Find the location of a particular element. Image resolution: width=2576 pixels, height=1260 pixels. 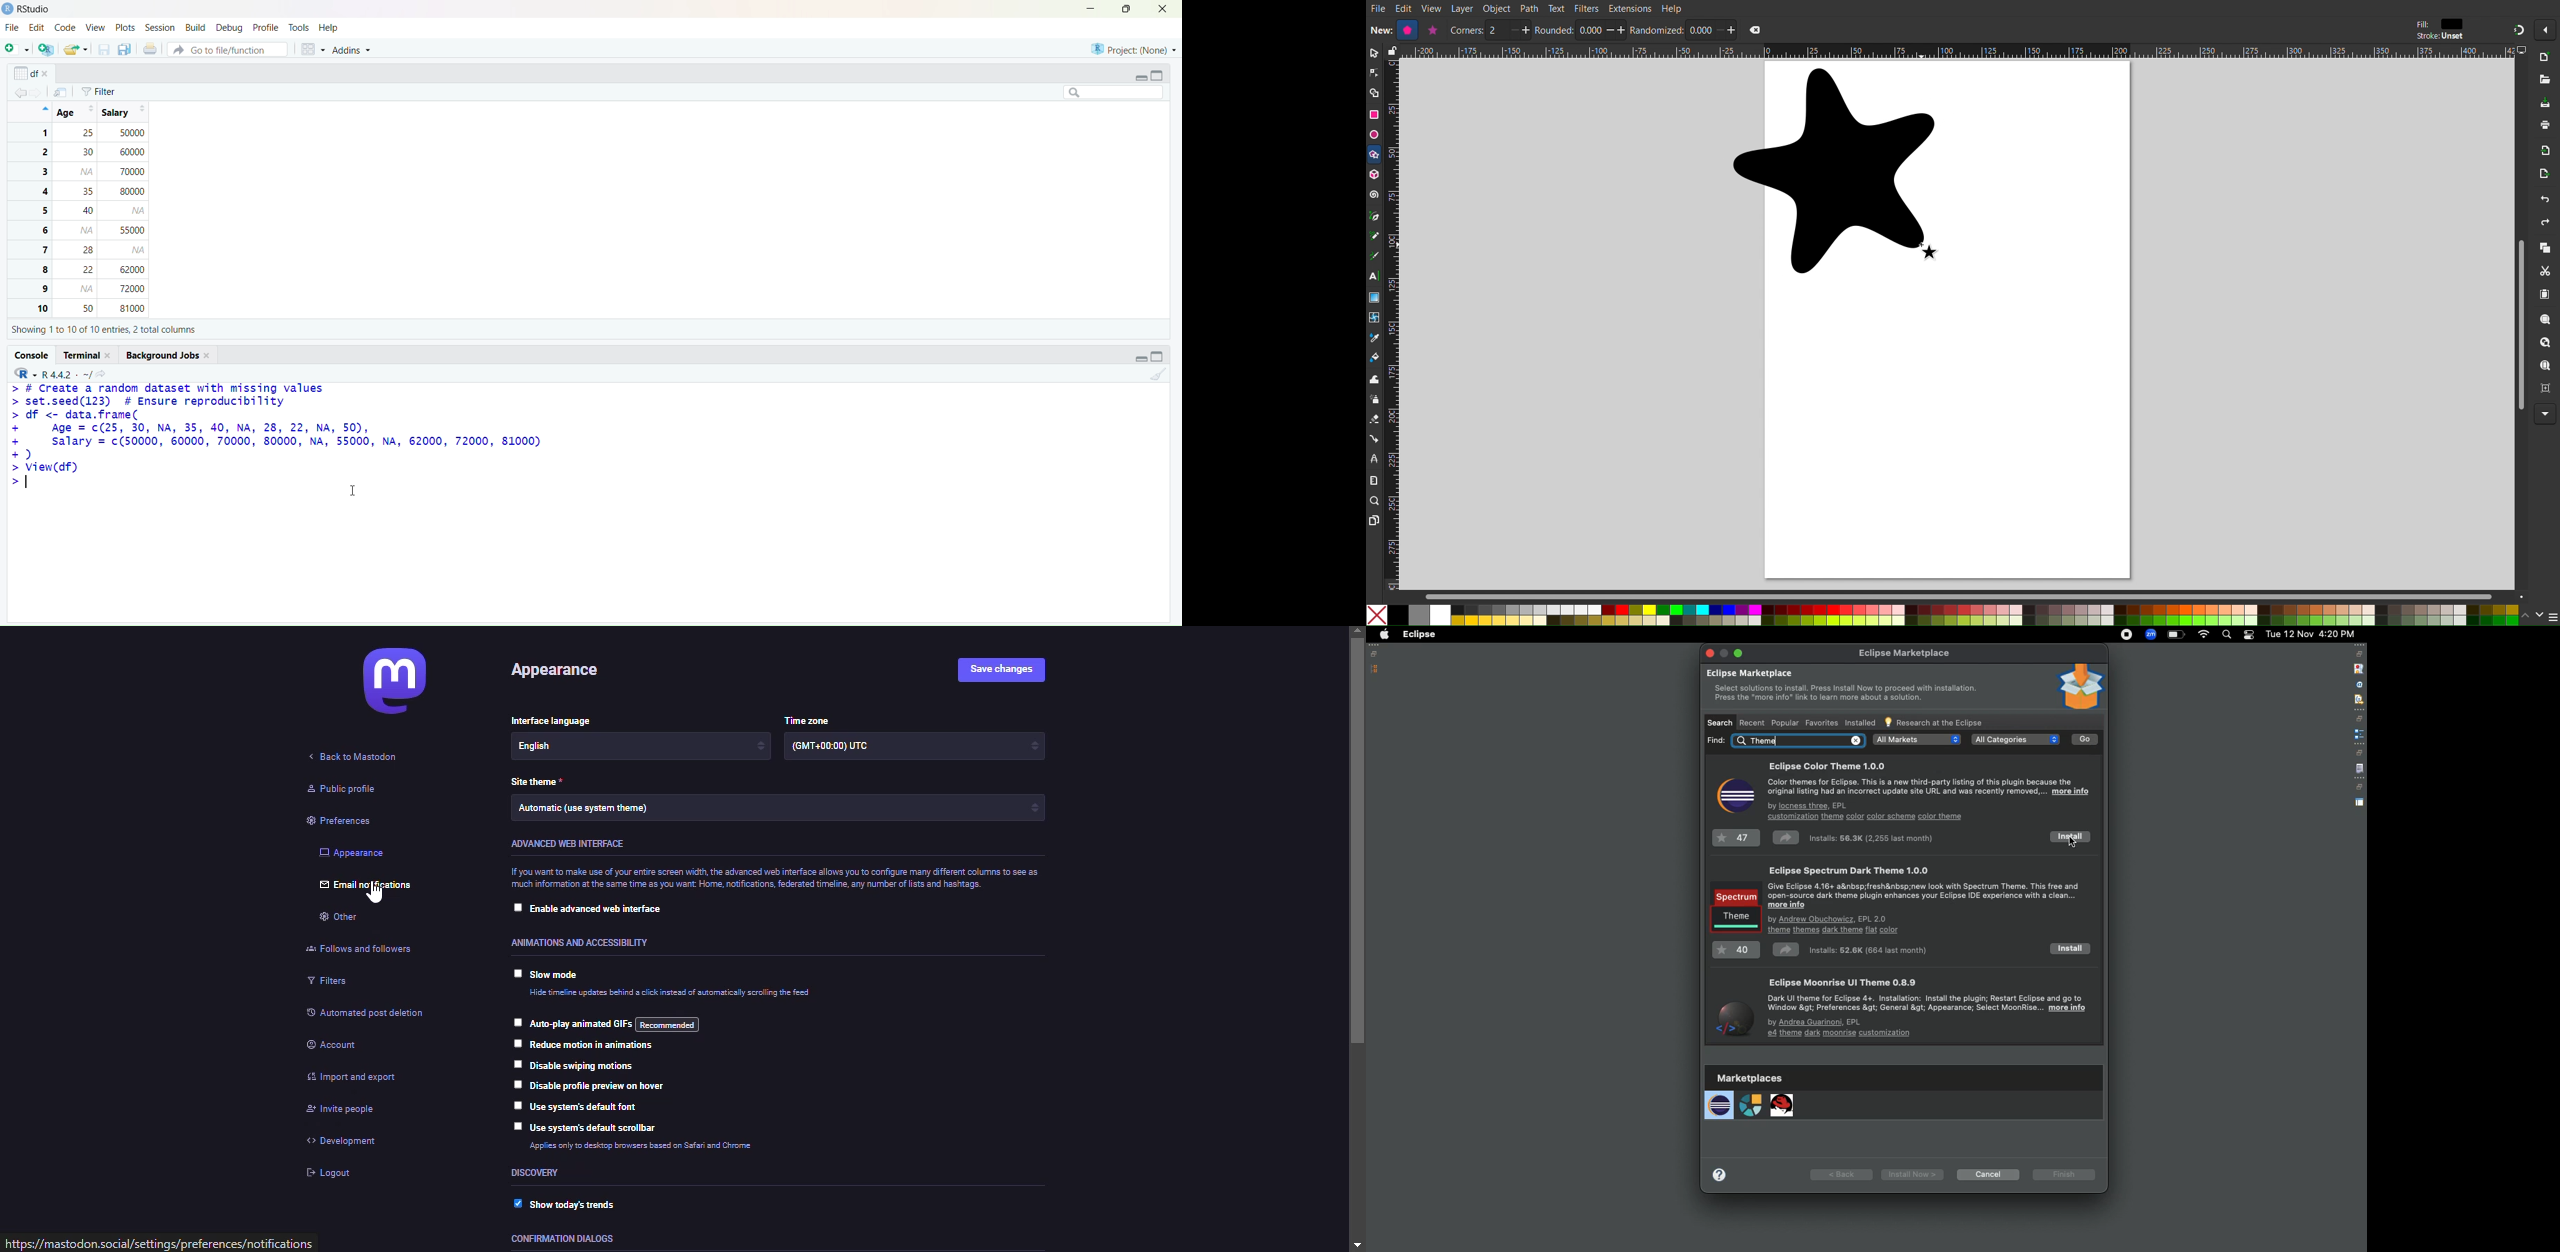

maximize is located at coordinates (1123, 9).